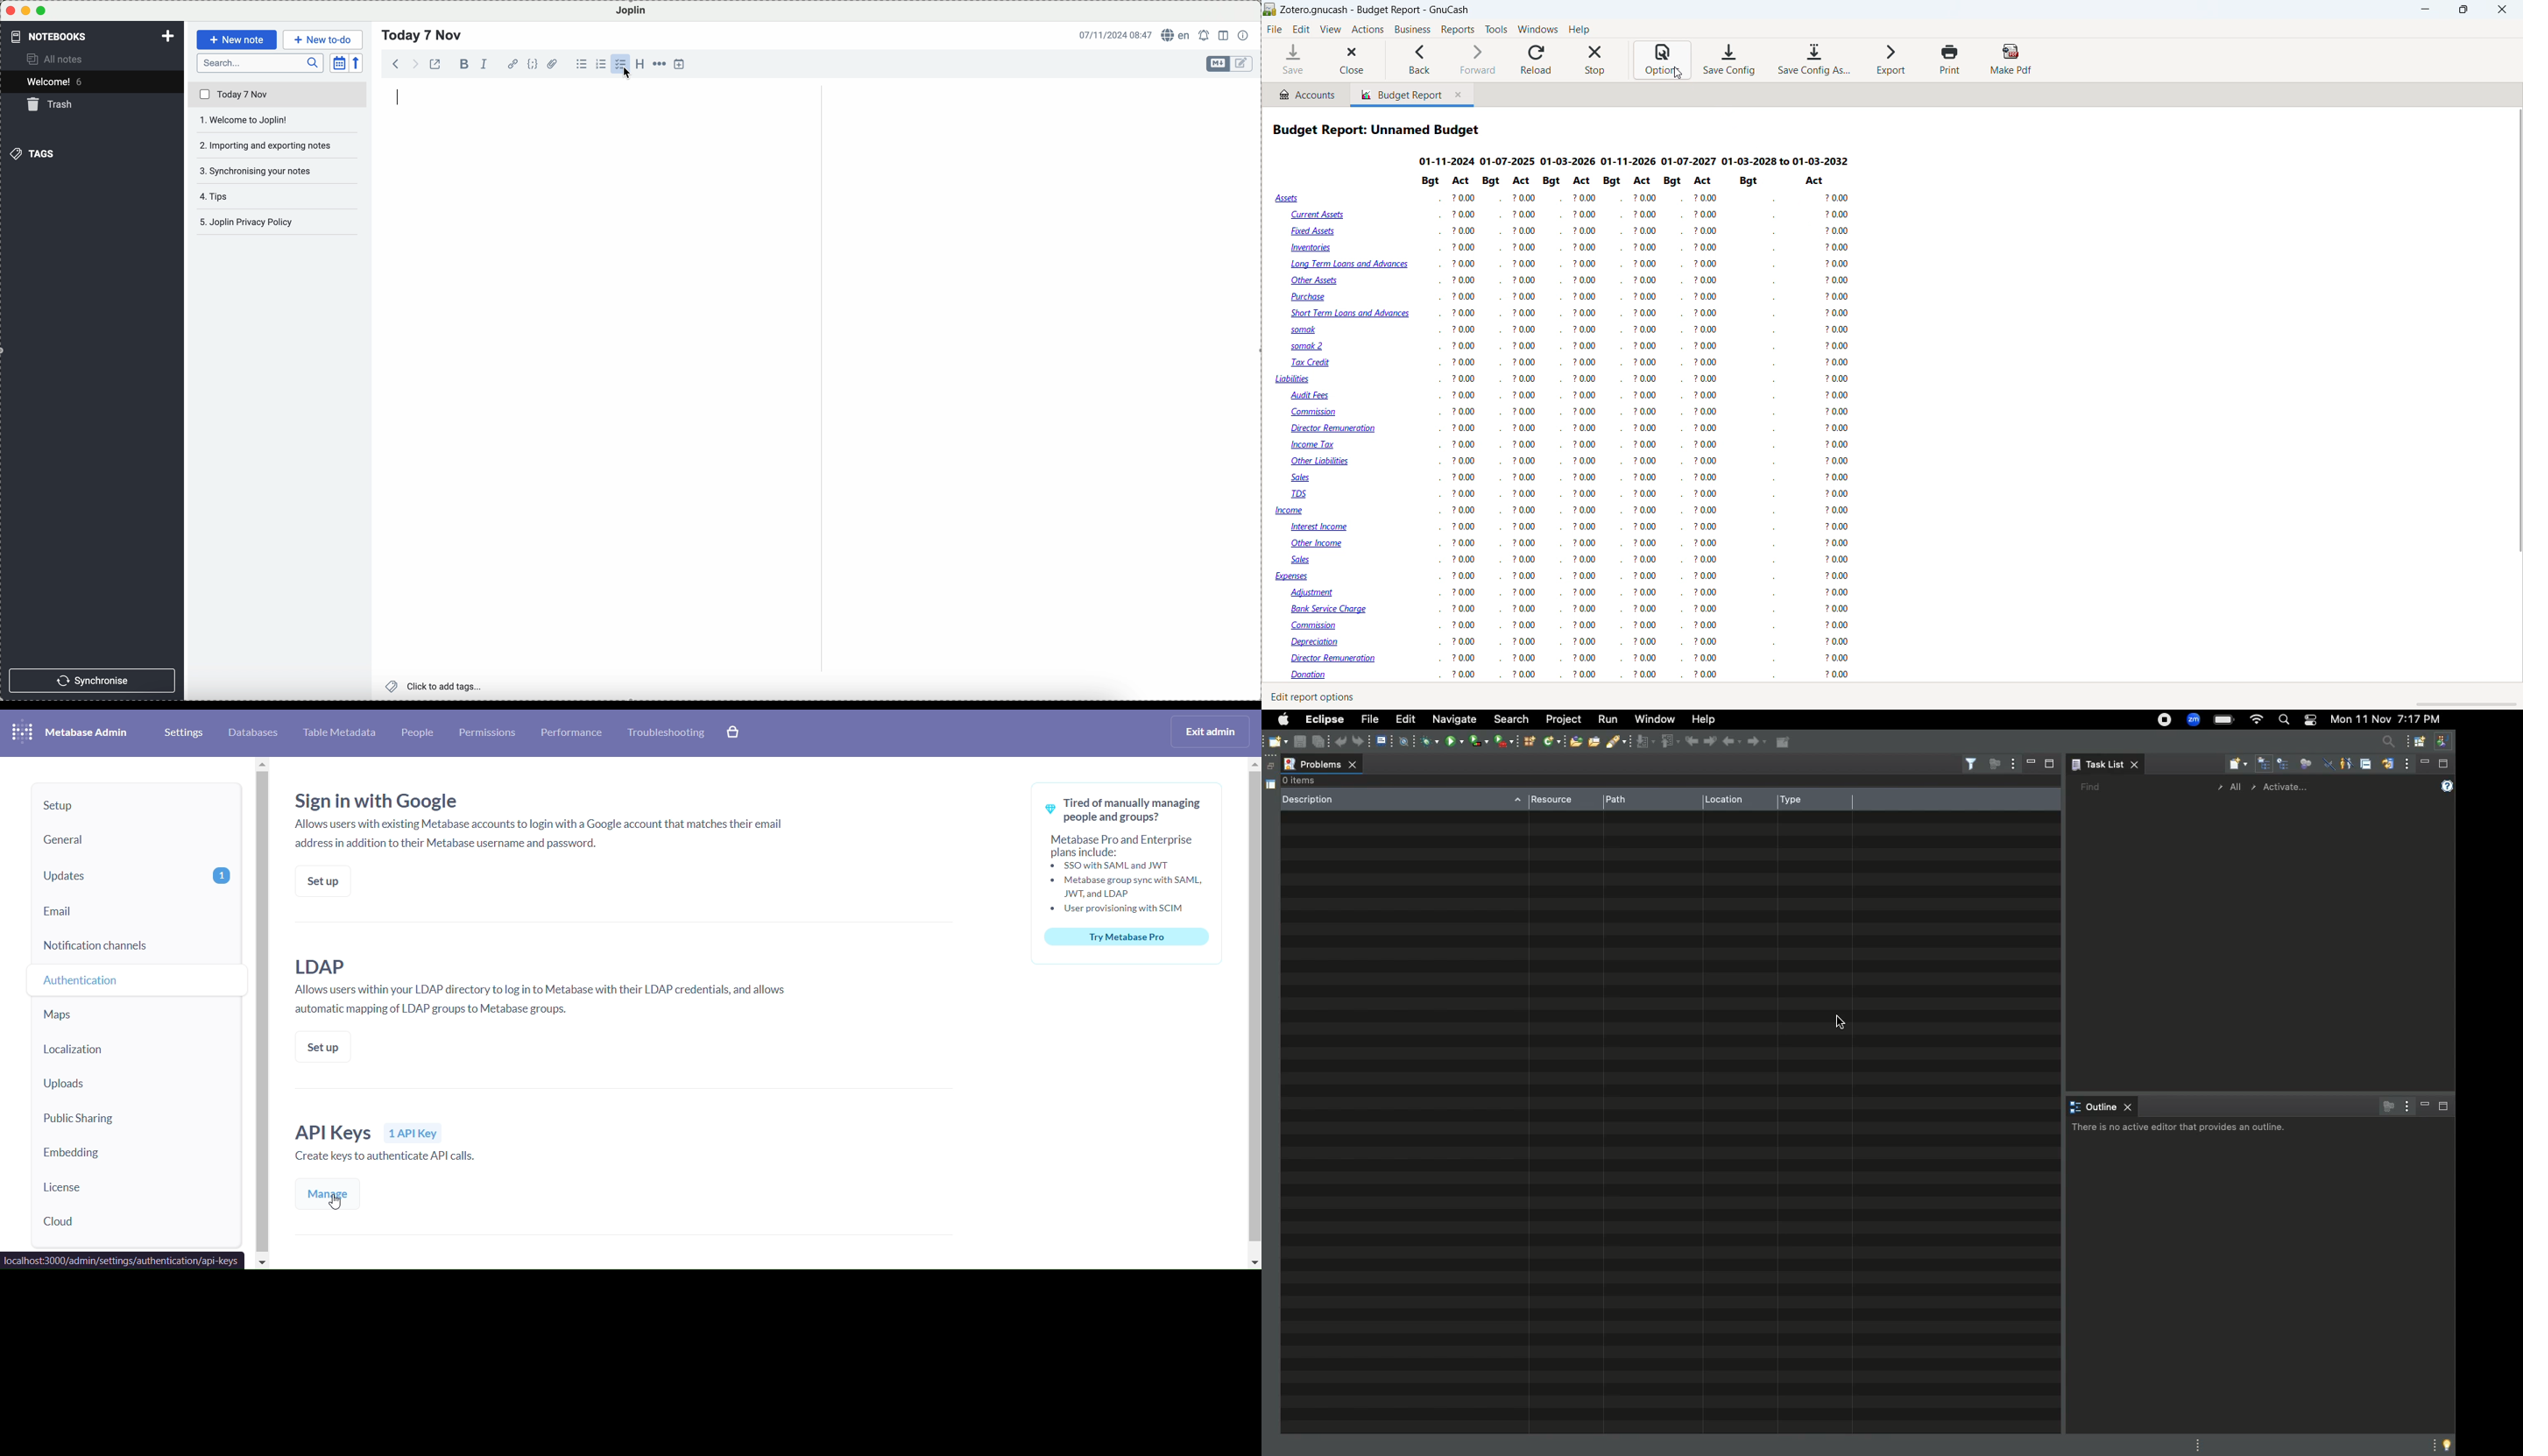 This screenshot has width=2548, height=1456. Describe the element at coordinates (2388, 768) in the screenshot. I see `Synchronized change` at that location.